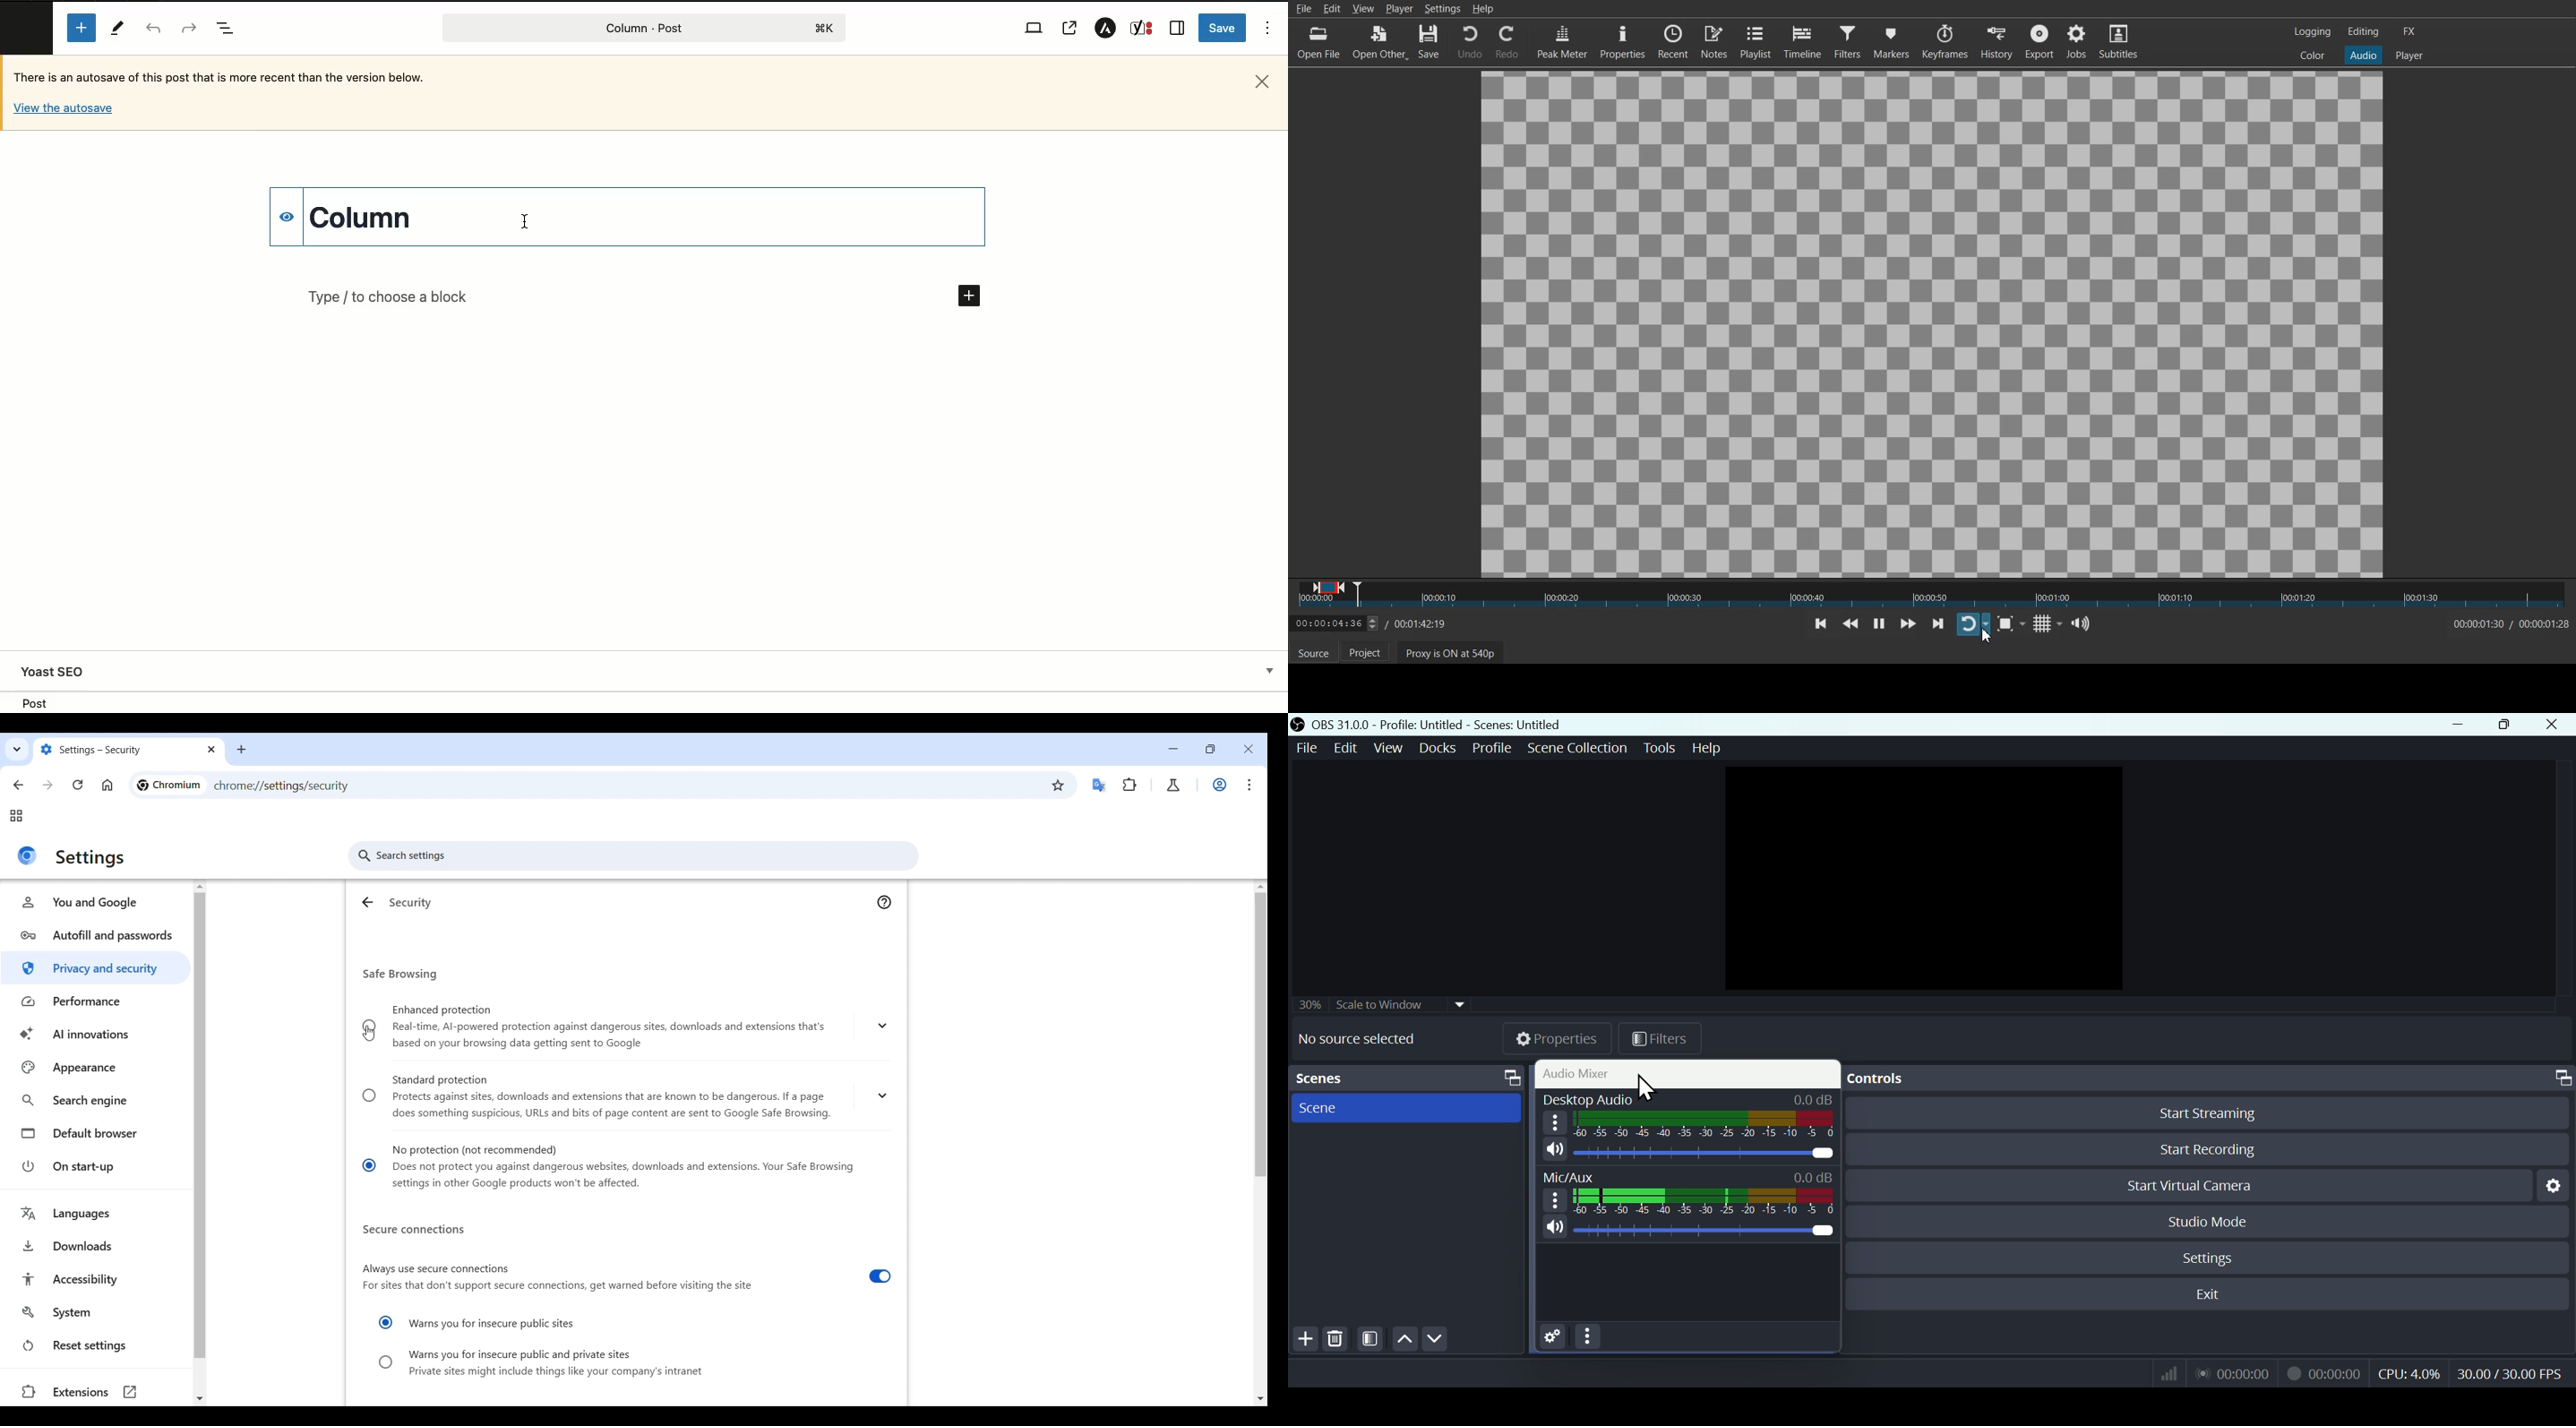  I want to click on OBA 31.00 - profile-Untitled - Scenes -Untitiled, so click(1458, 724).